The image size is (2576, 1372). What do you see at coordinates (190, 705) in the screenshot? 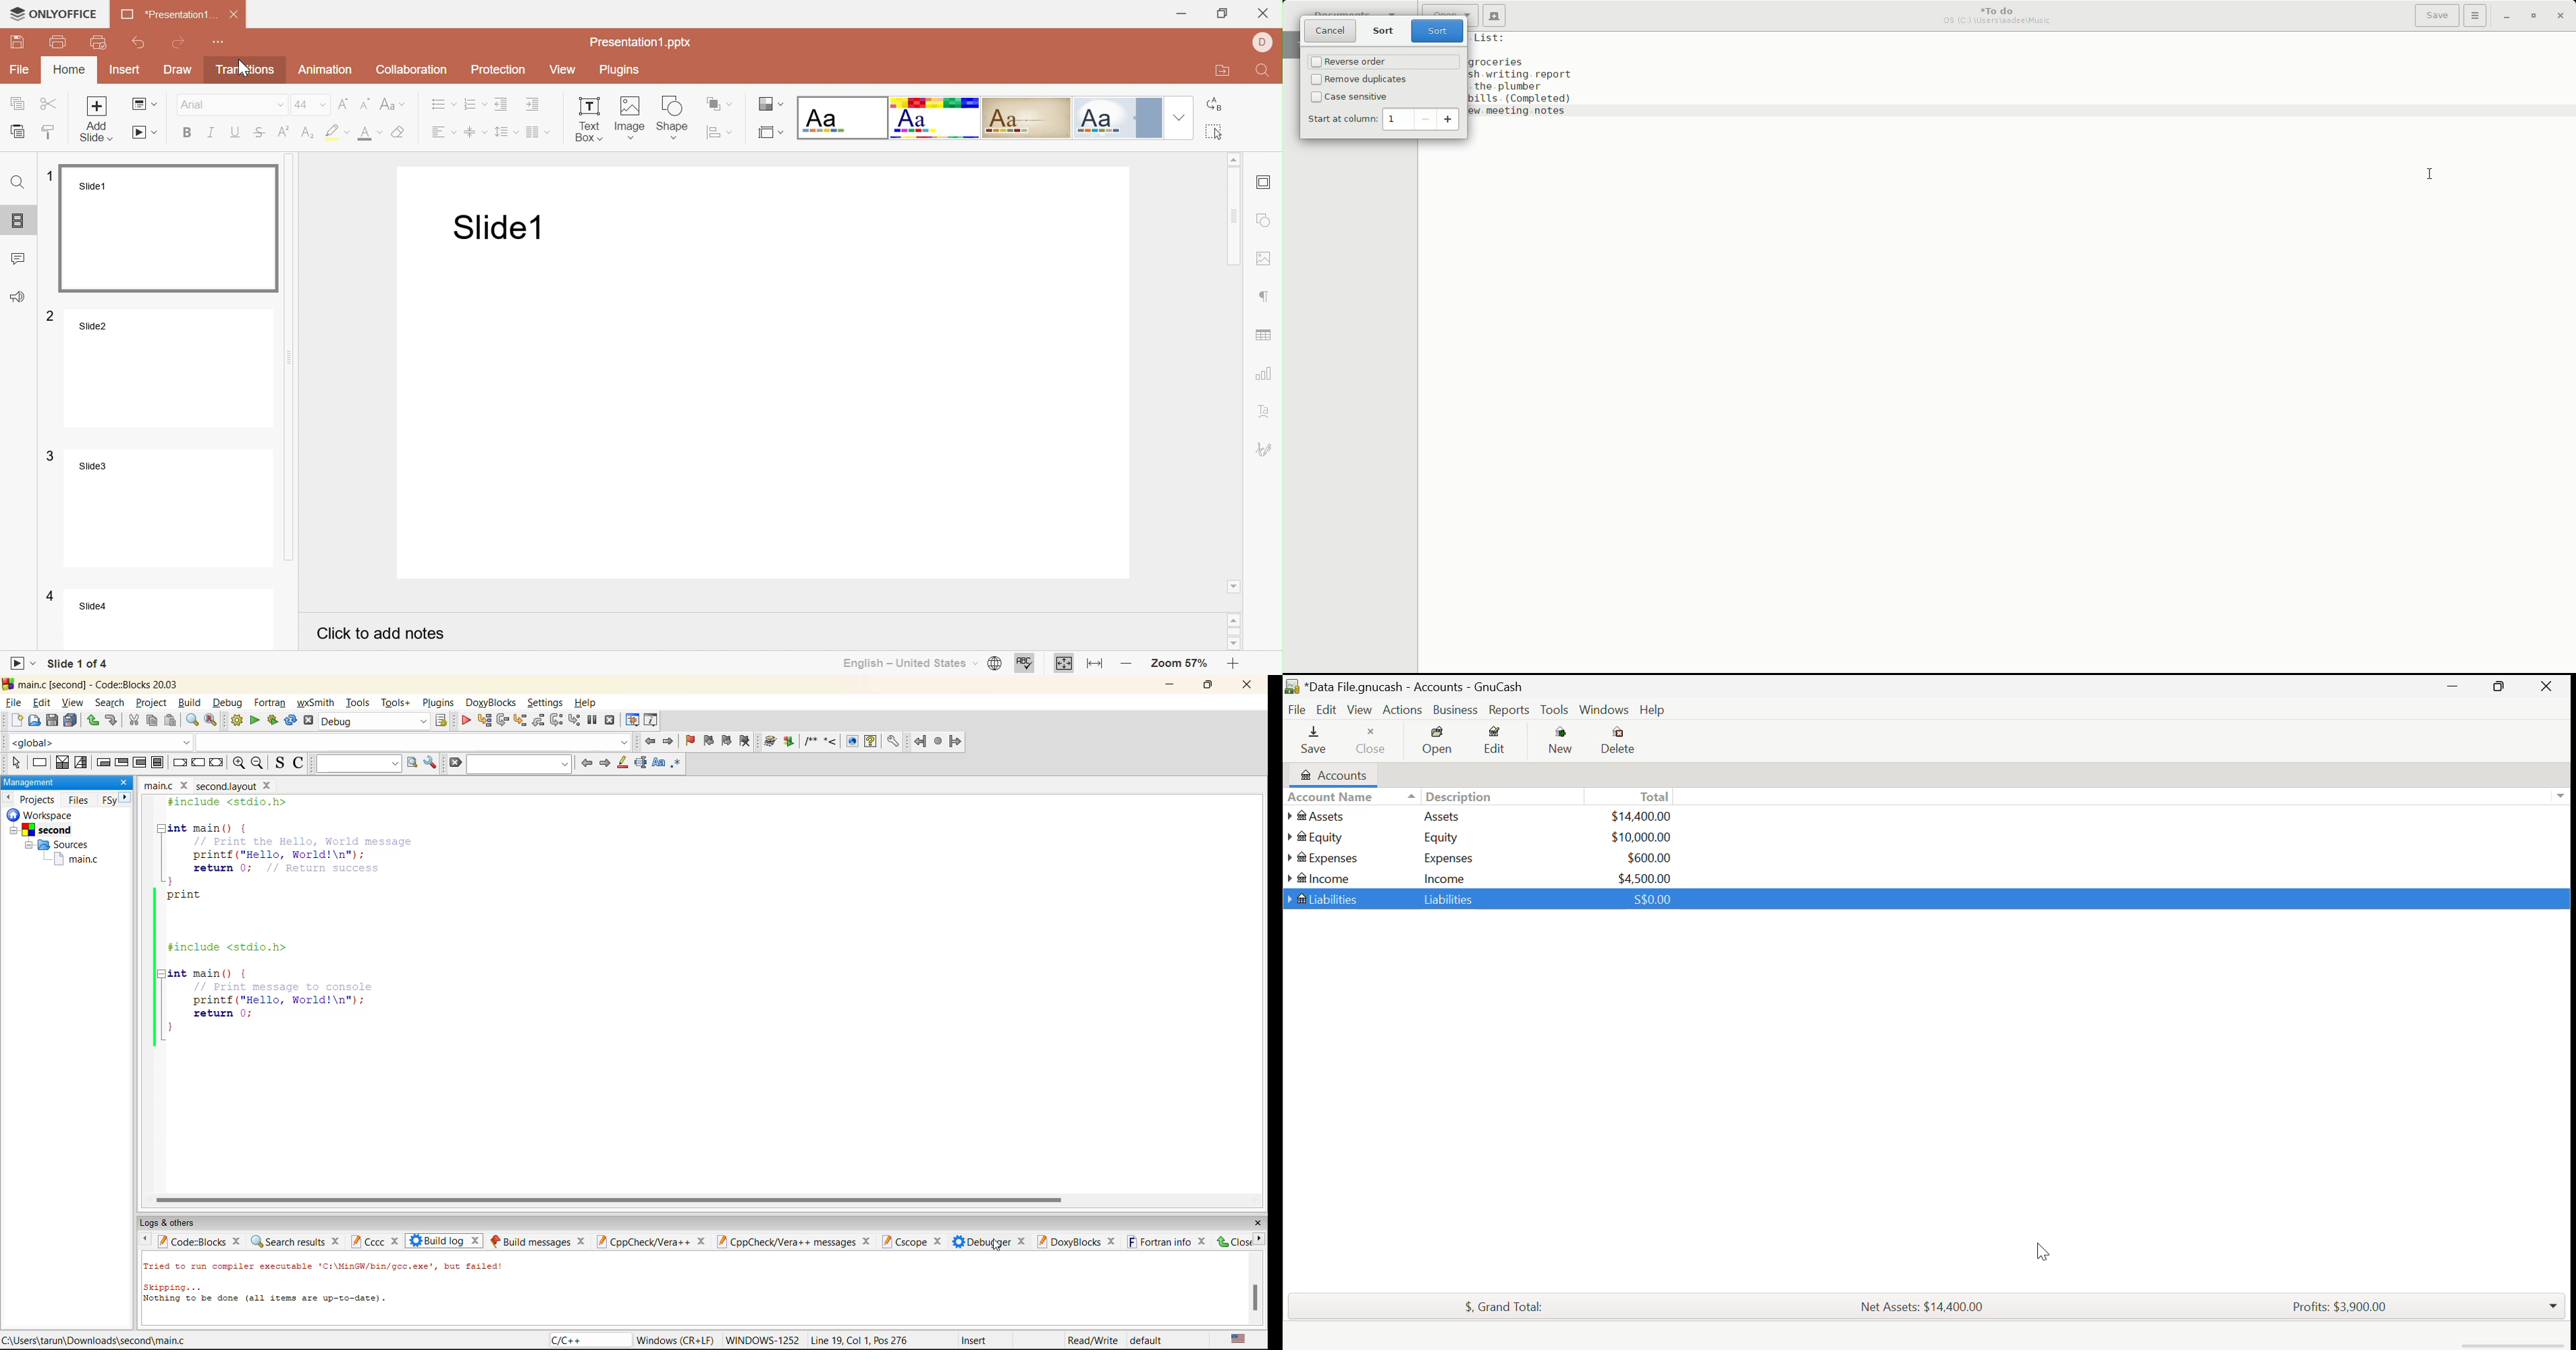
I see `build` at bounding box center [190, 705].